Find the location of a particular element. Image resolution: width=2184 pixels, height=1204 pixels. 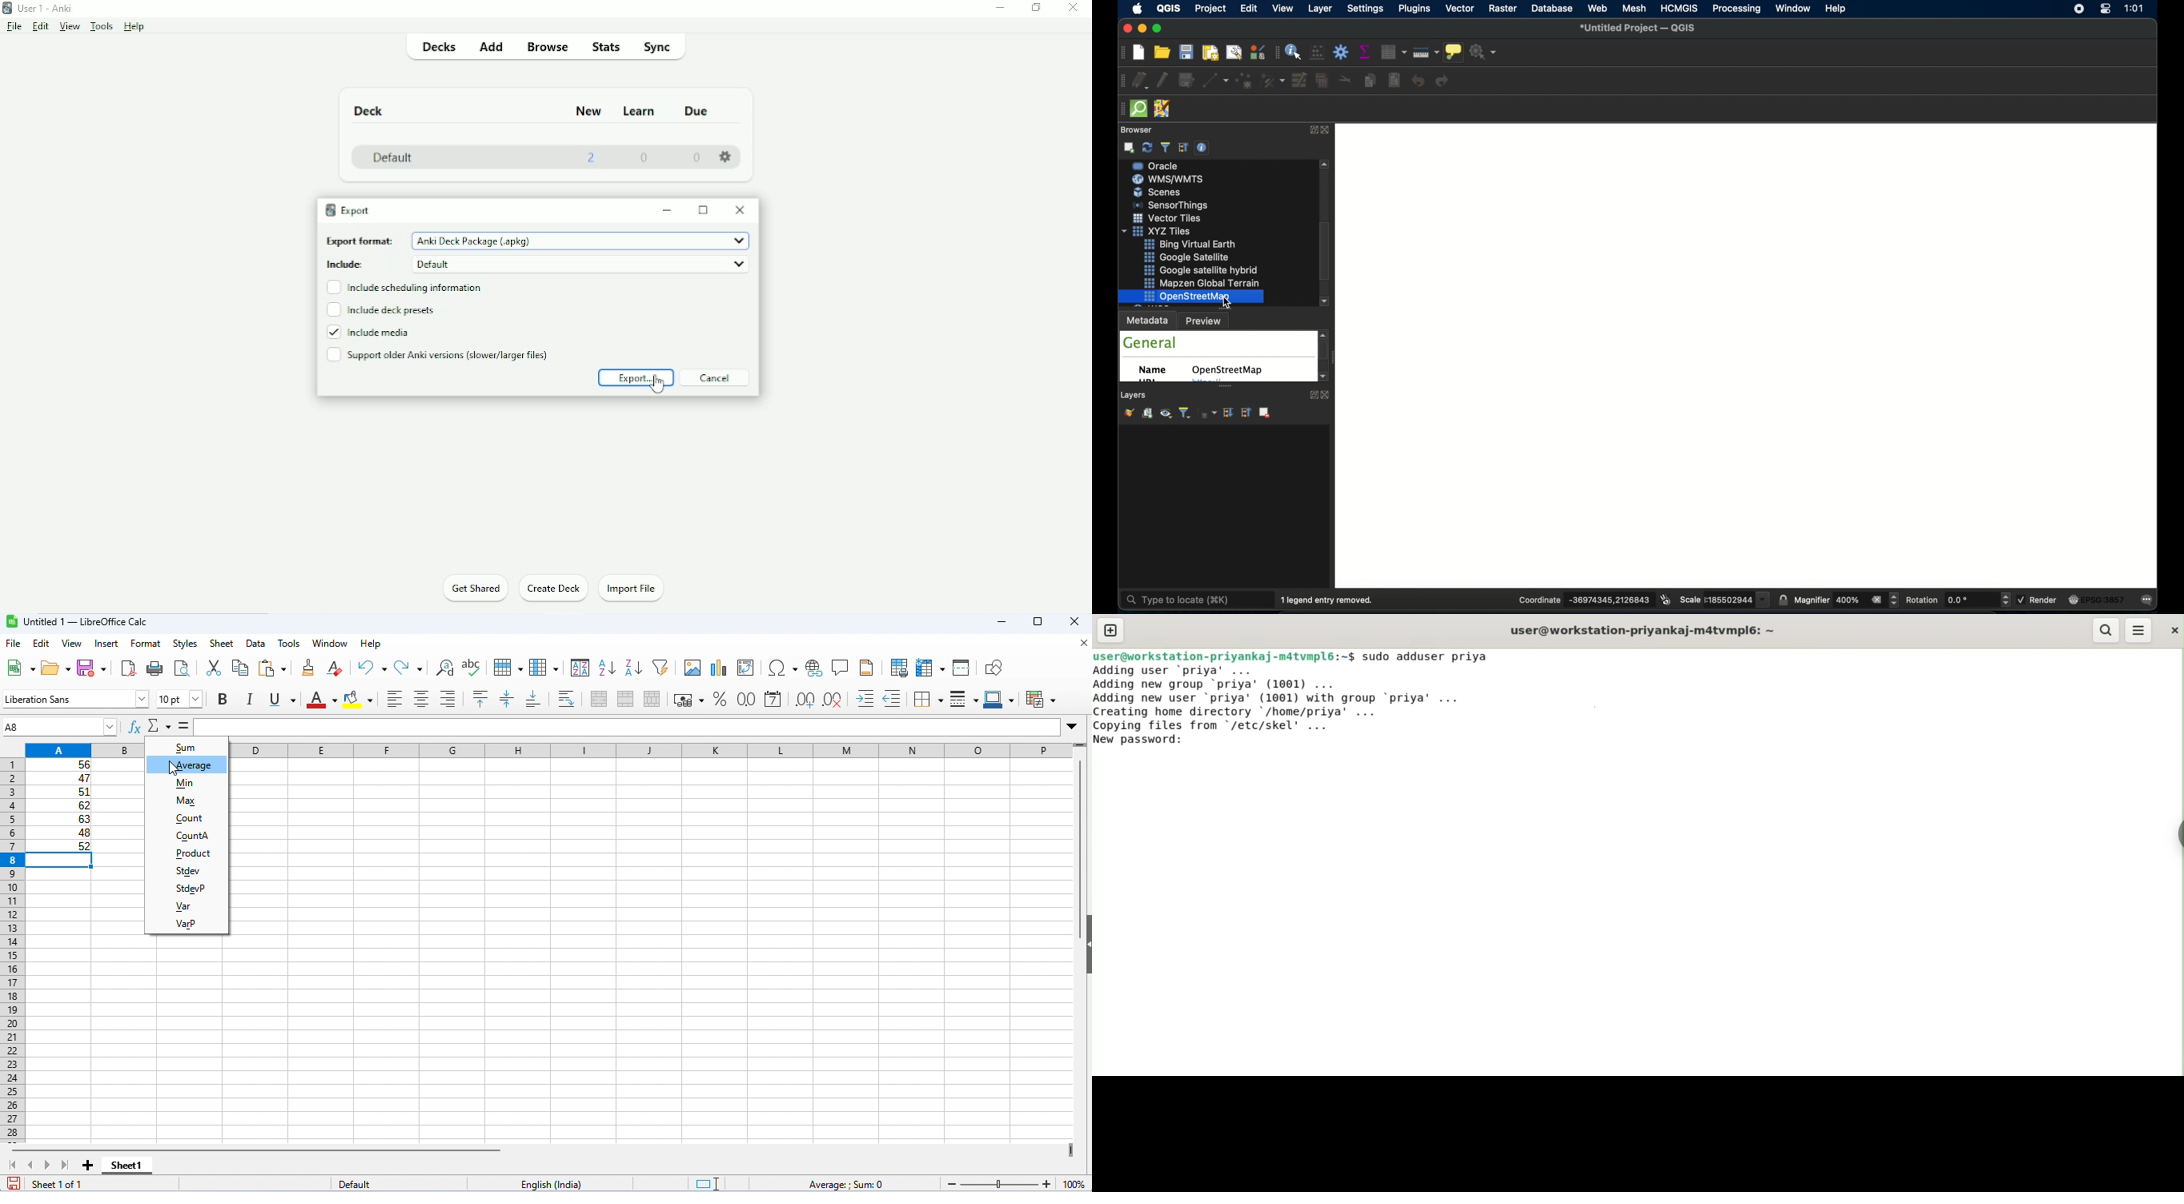

data is located at coordinates (257, 644).